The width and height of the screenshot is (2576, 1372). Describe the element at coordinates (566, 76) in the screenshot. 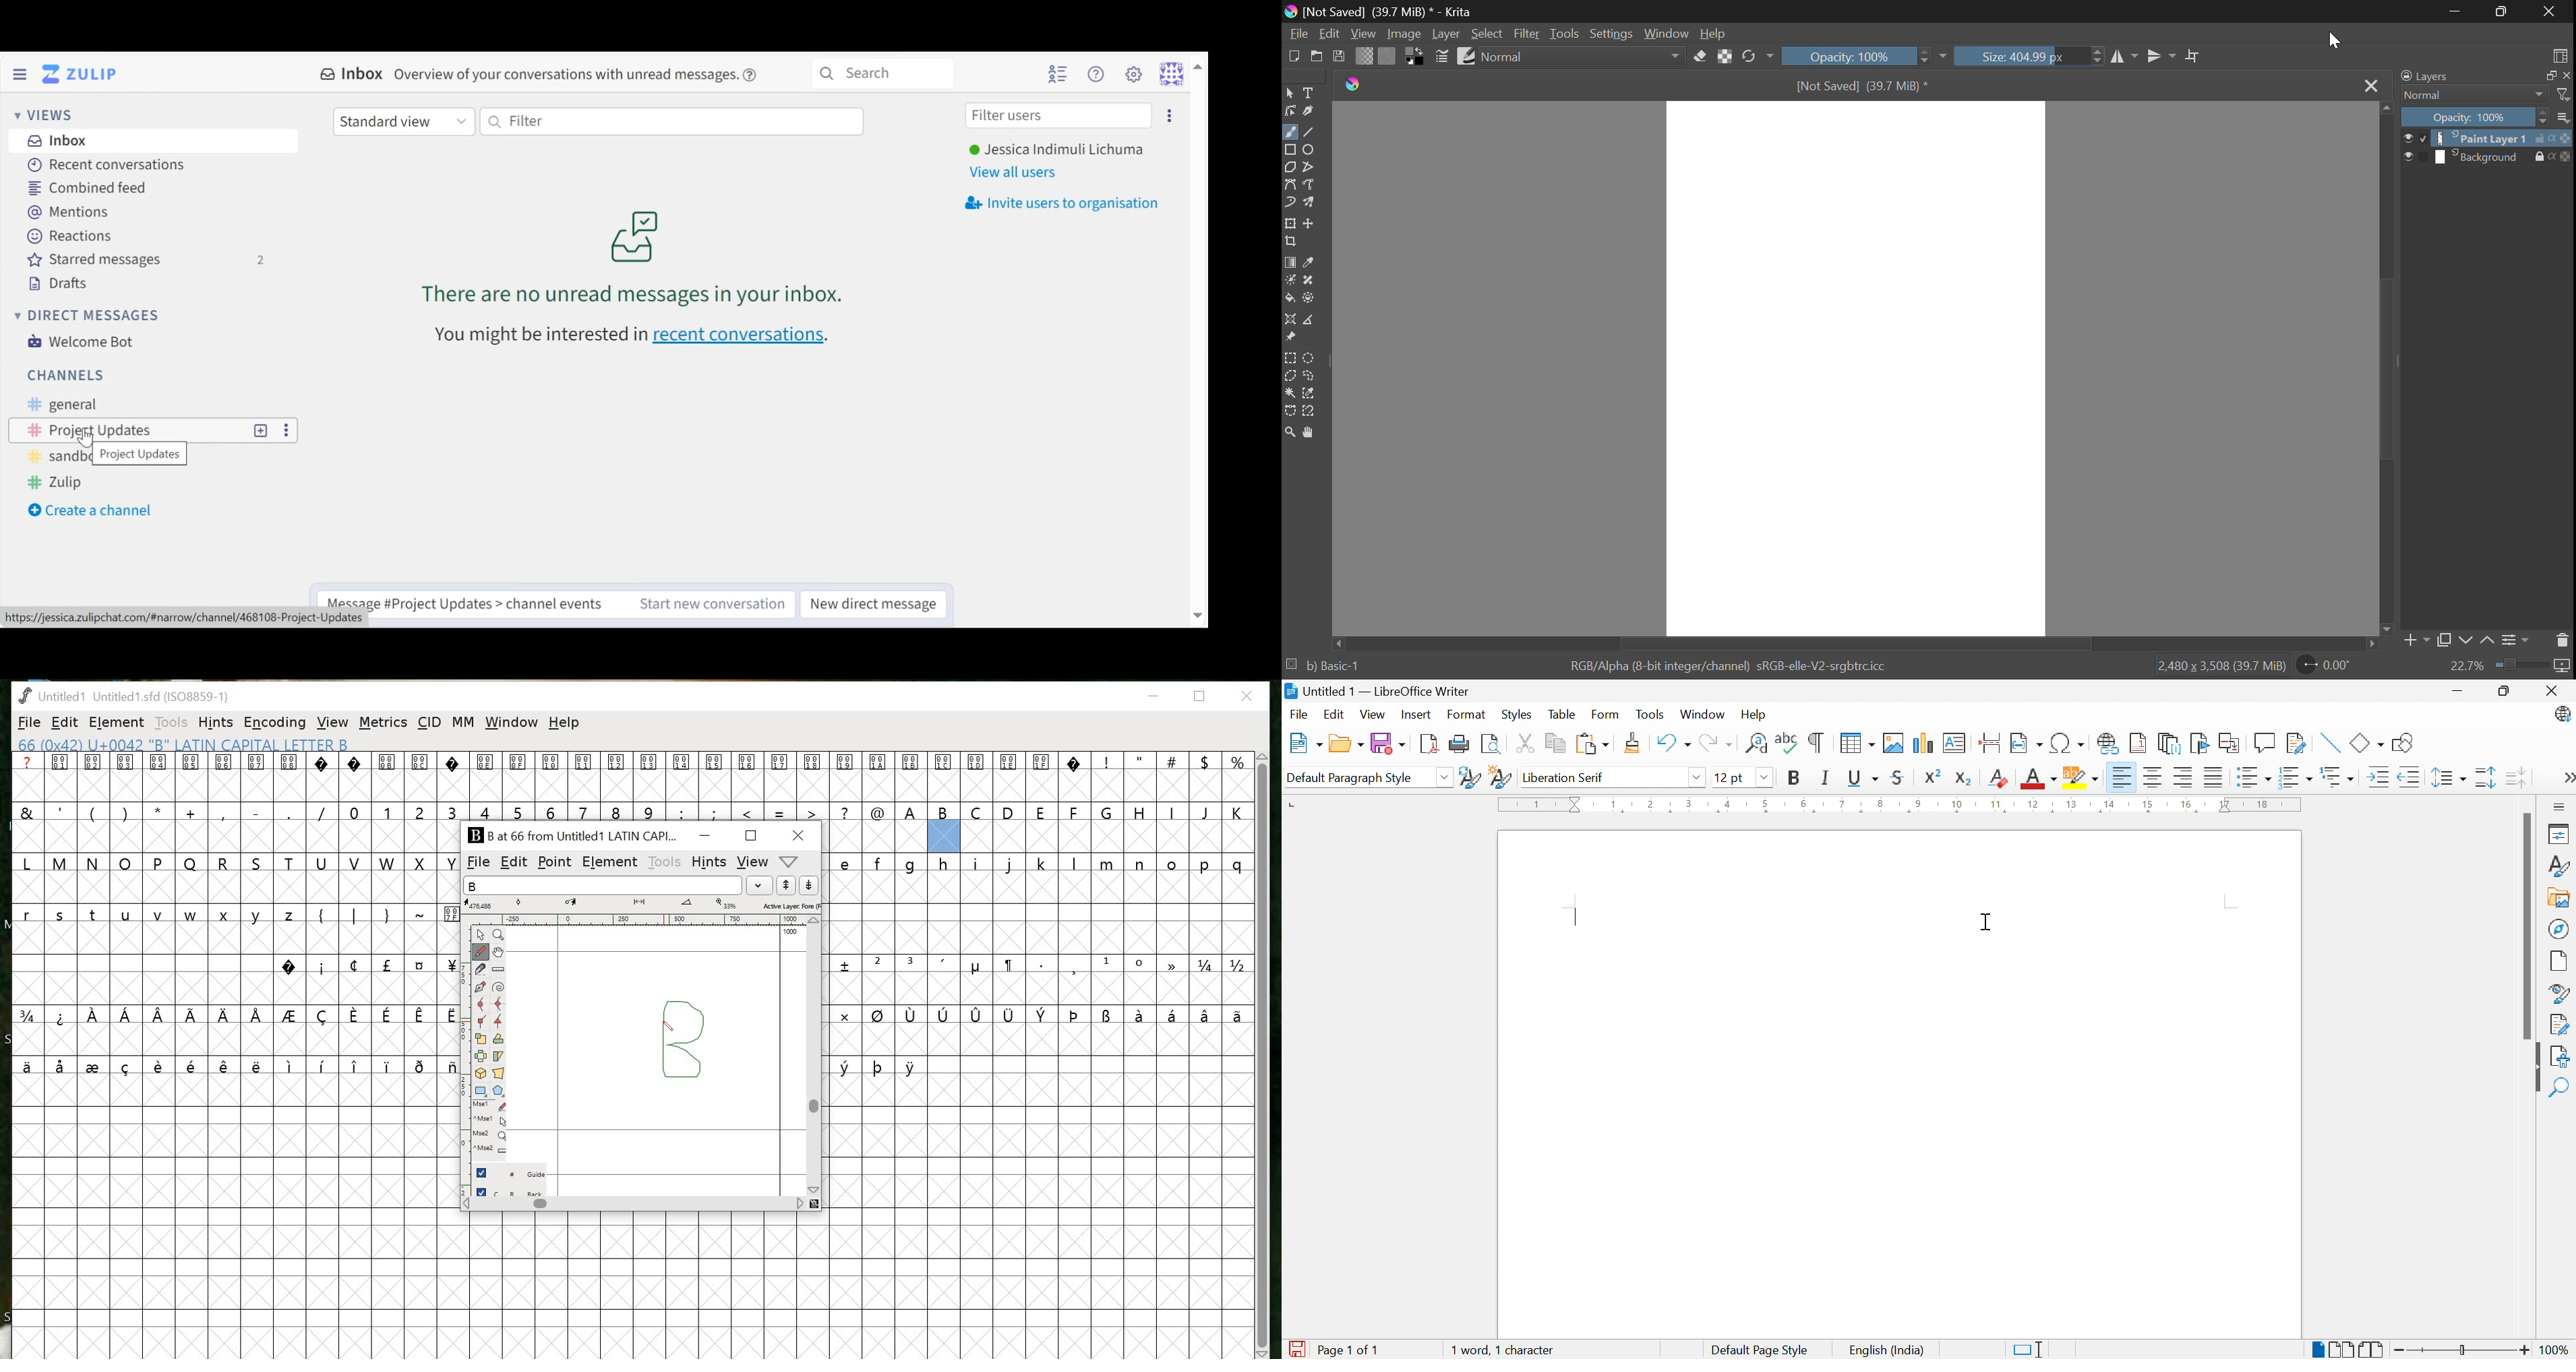

I see `overview of conversations` at that location.